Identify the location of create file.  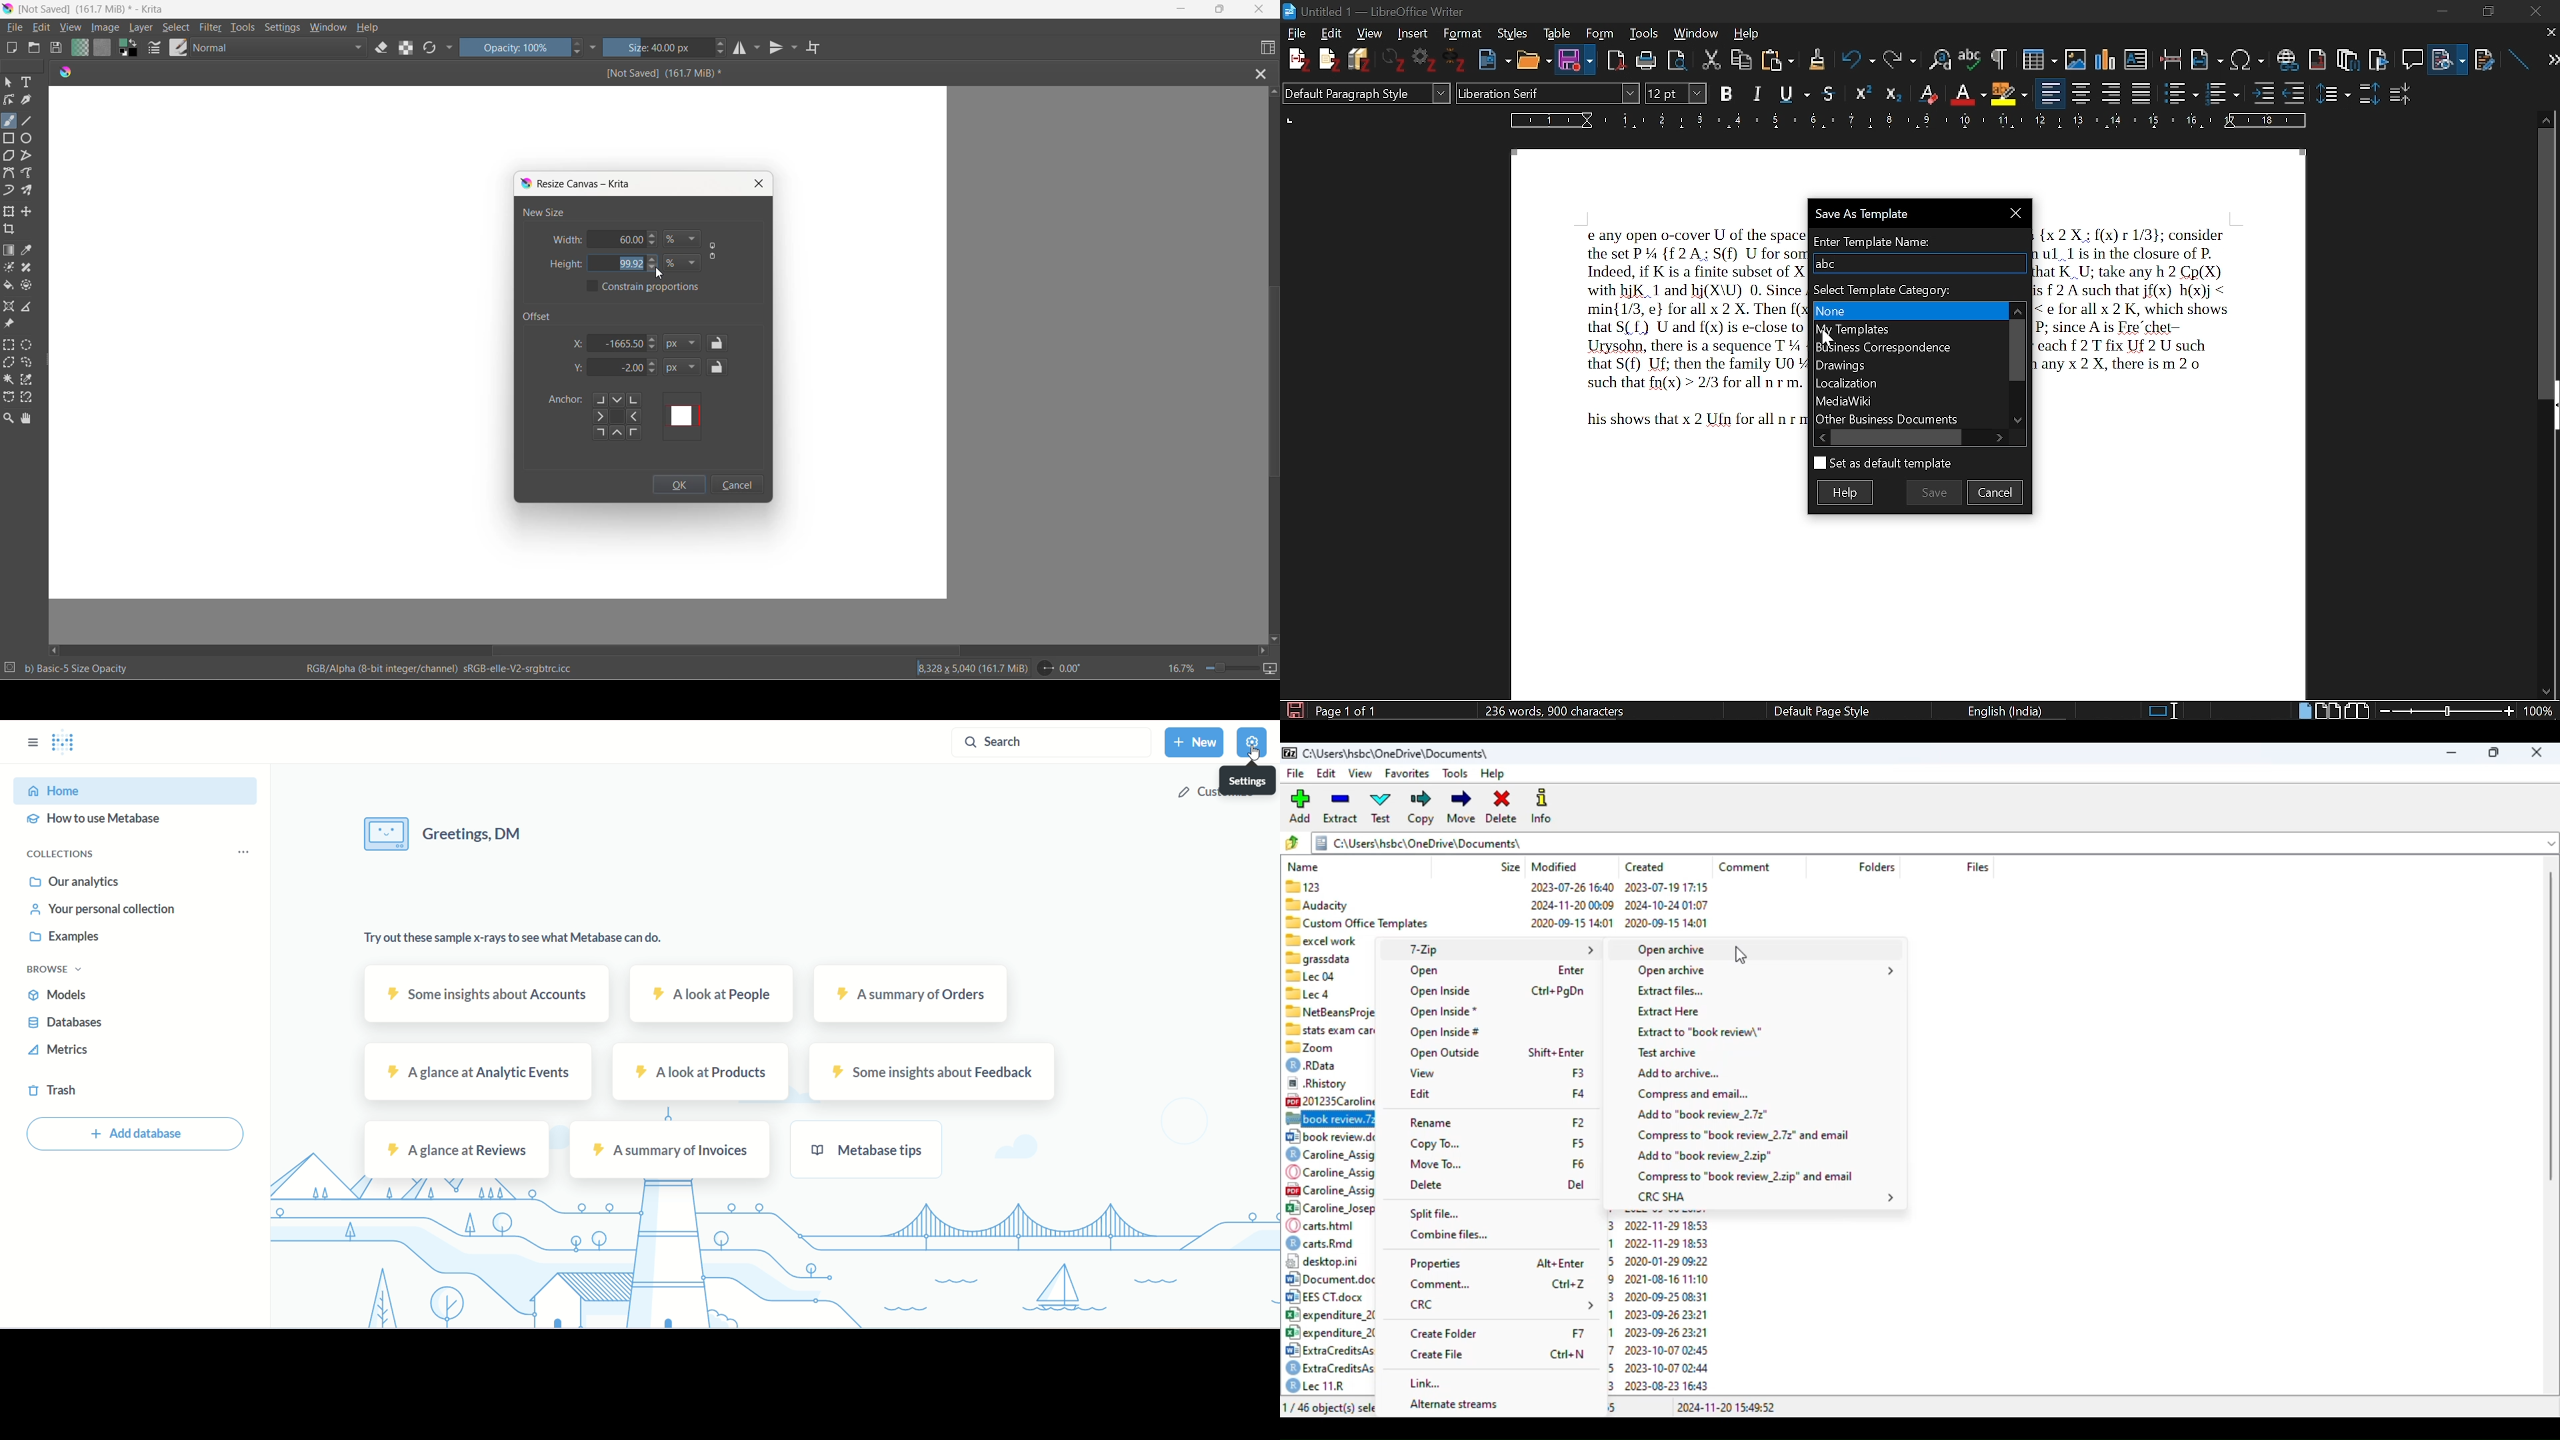
(1437, 1354).